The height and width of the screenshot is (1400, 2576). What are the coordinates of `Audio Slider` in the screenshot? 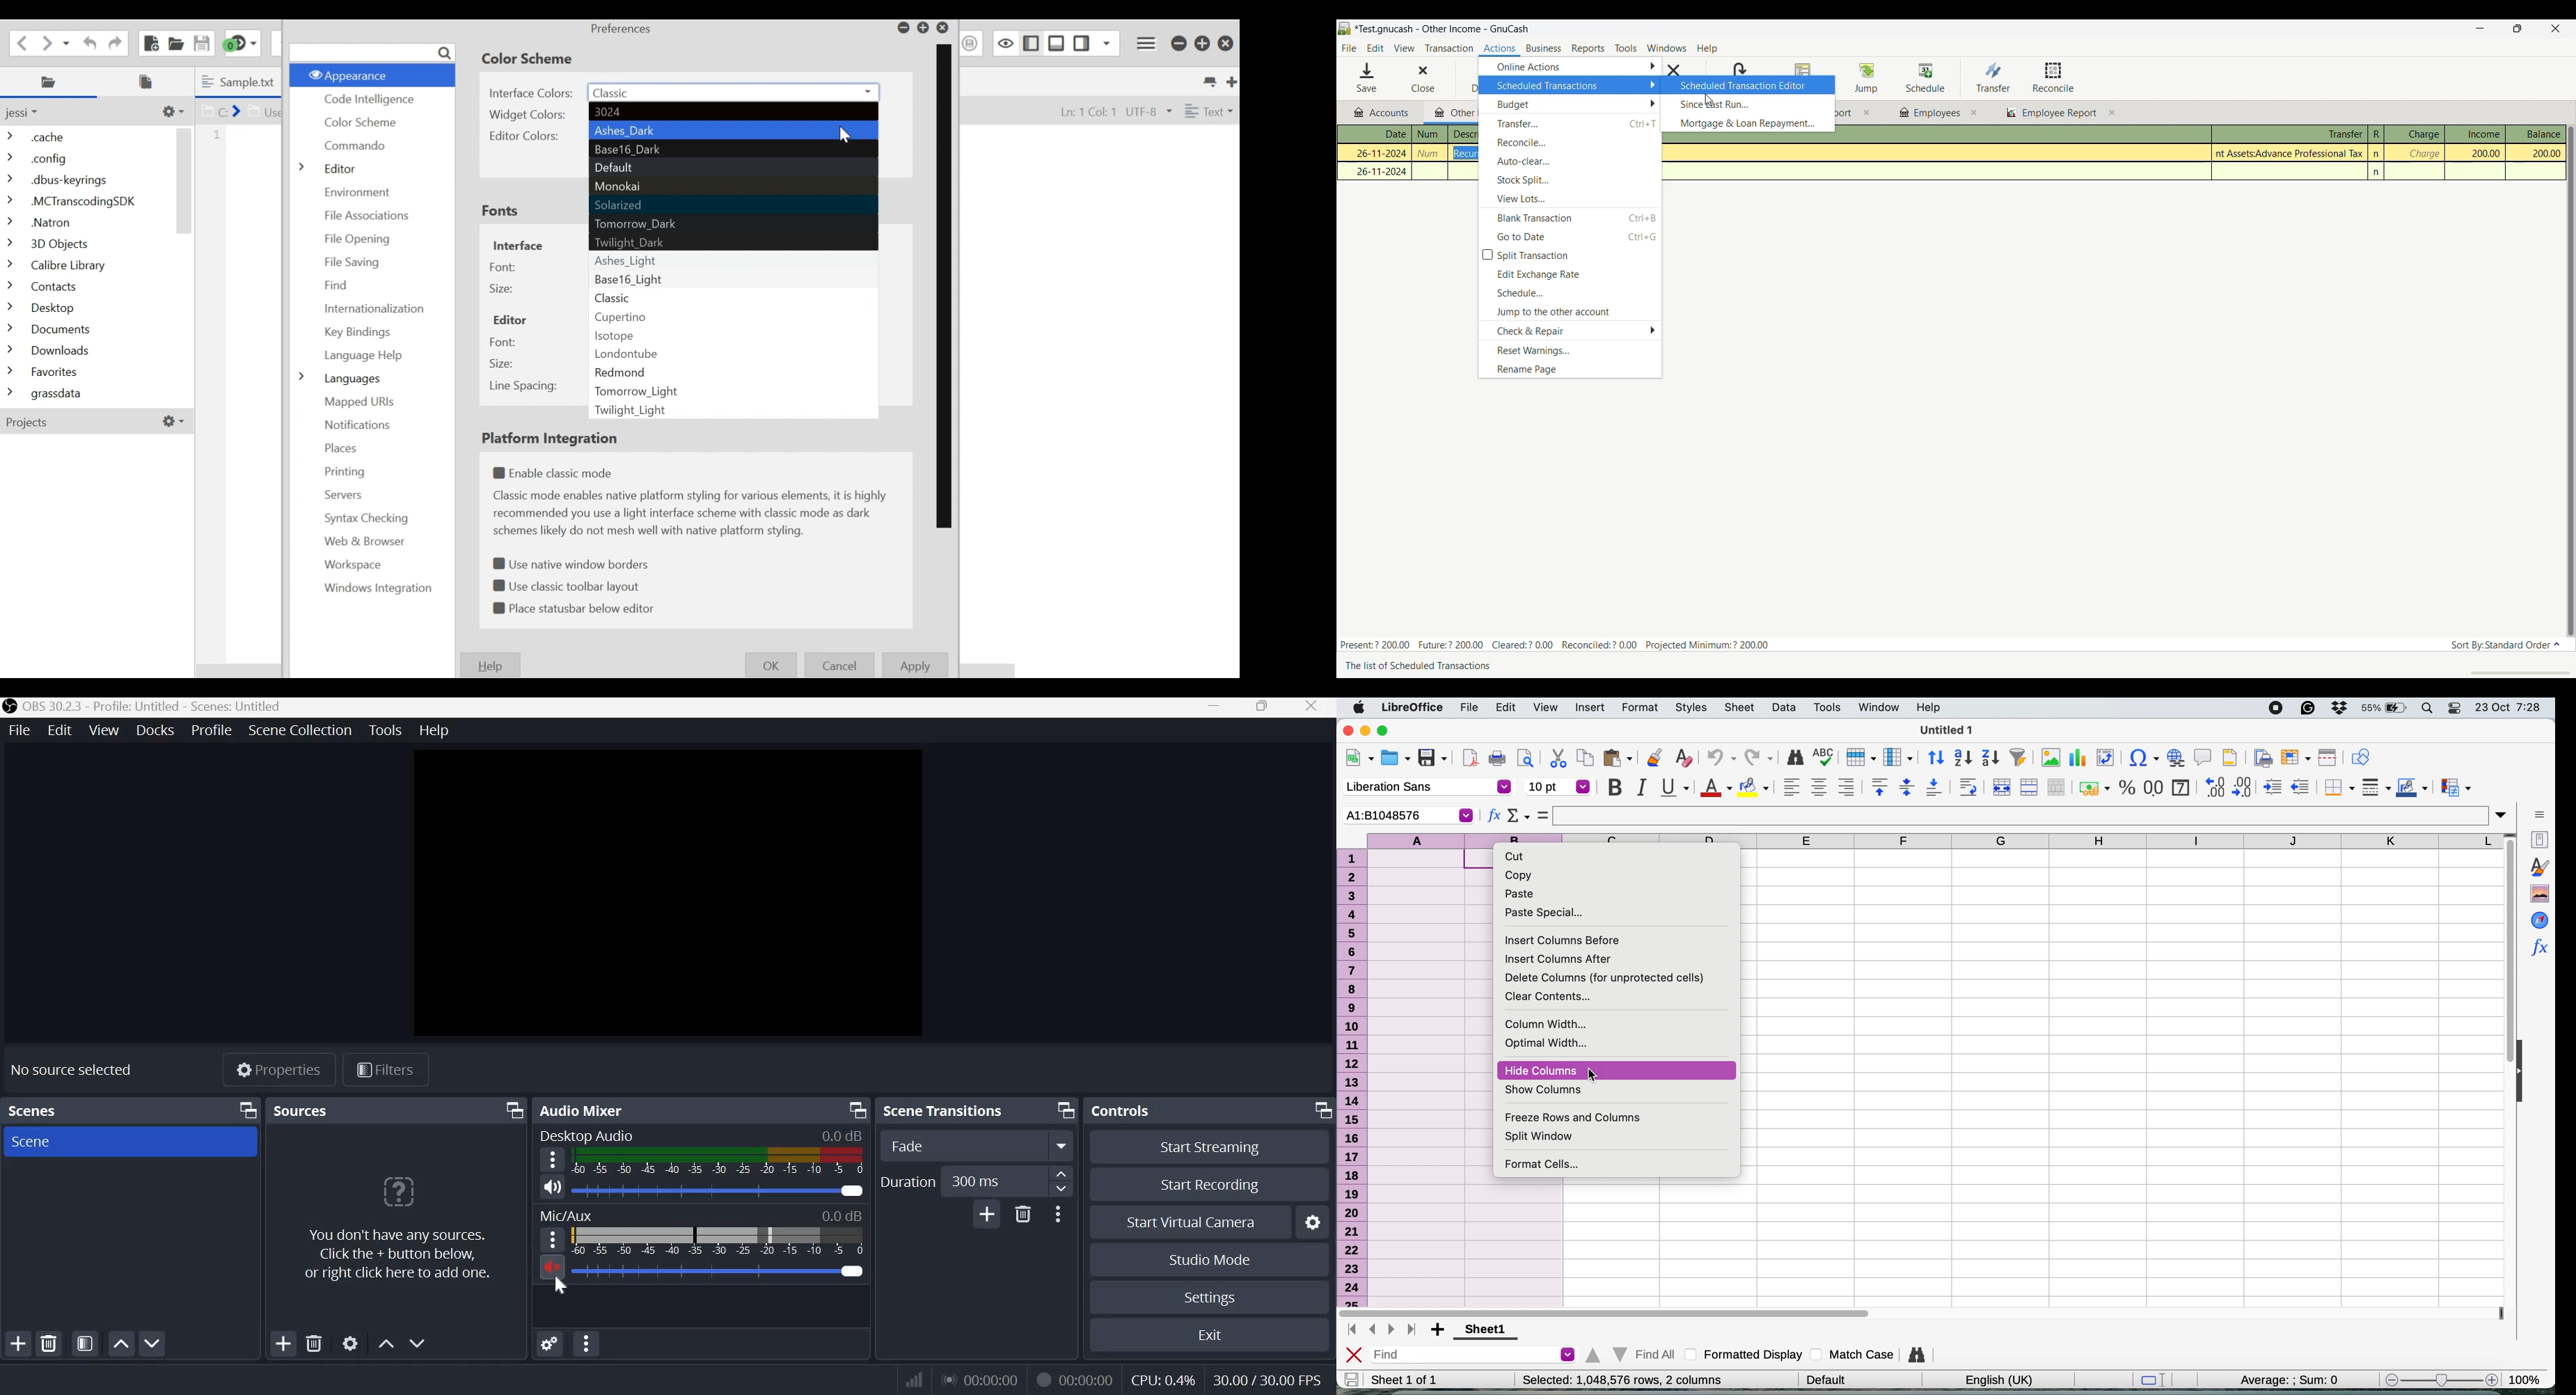 It's located at (719, 1272).